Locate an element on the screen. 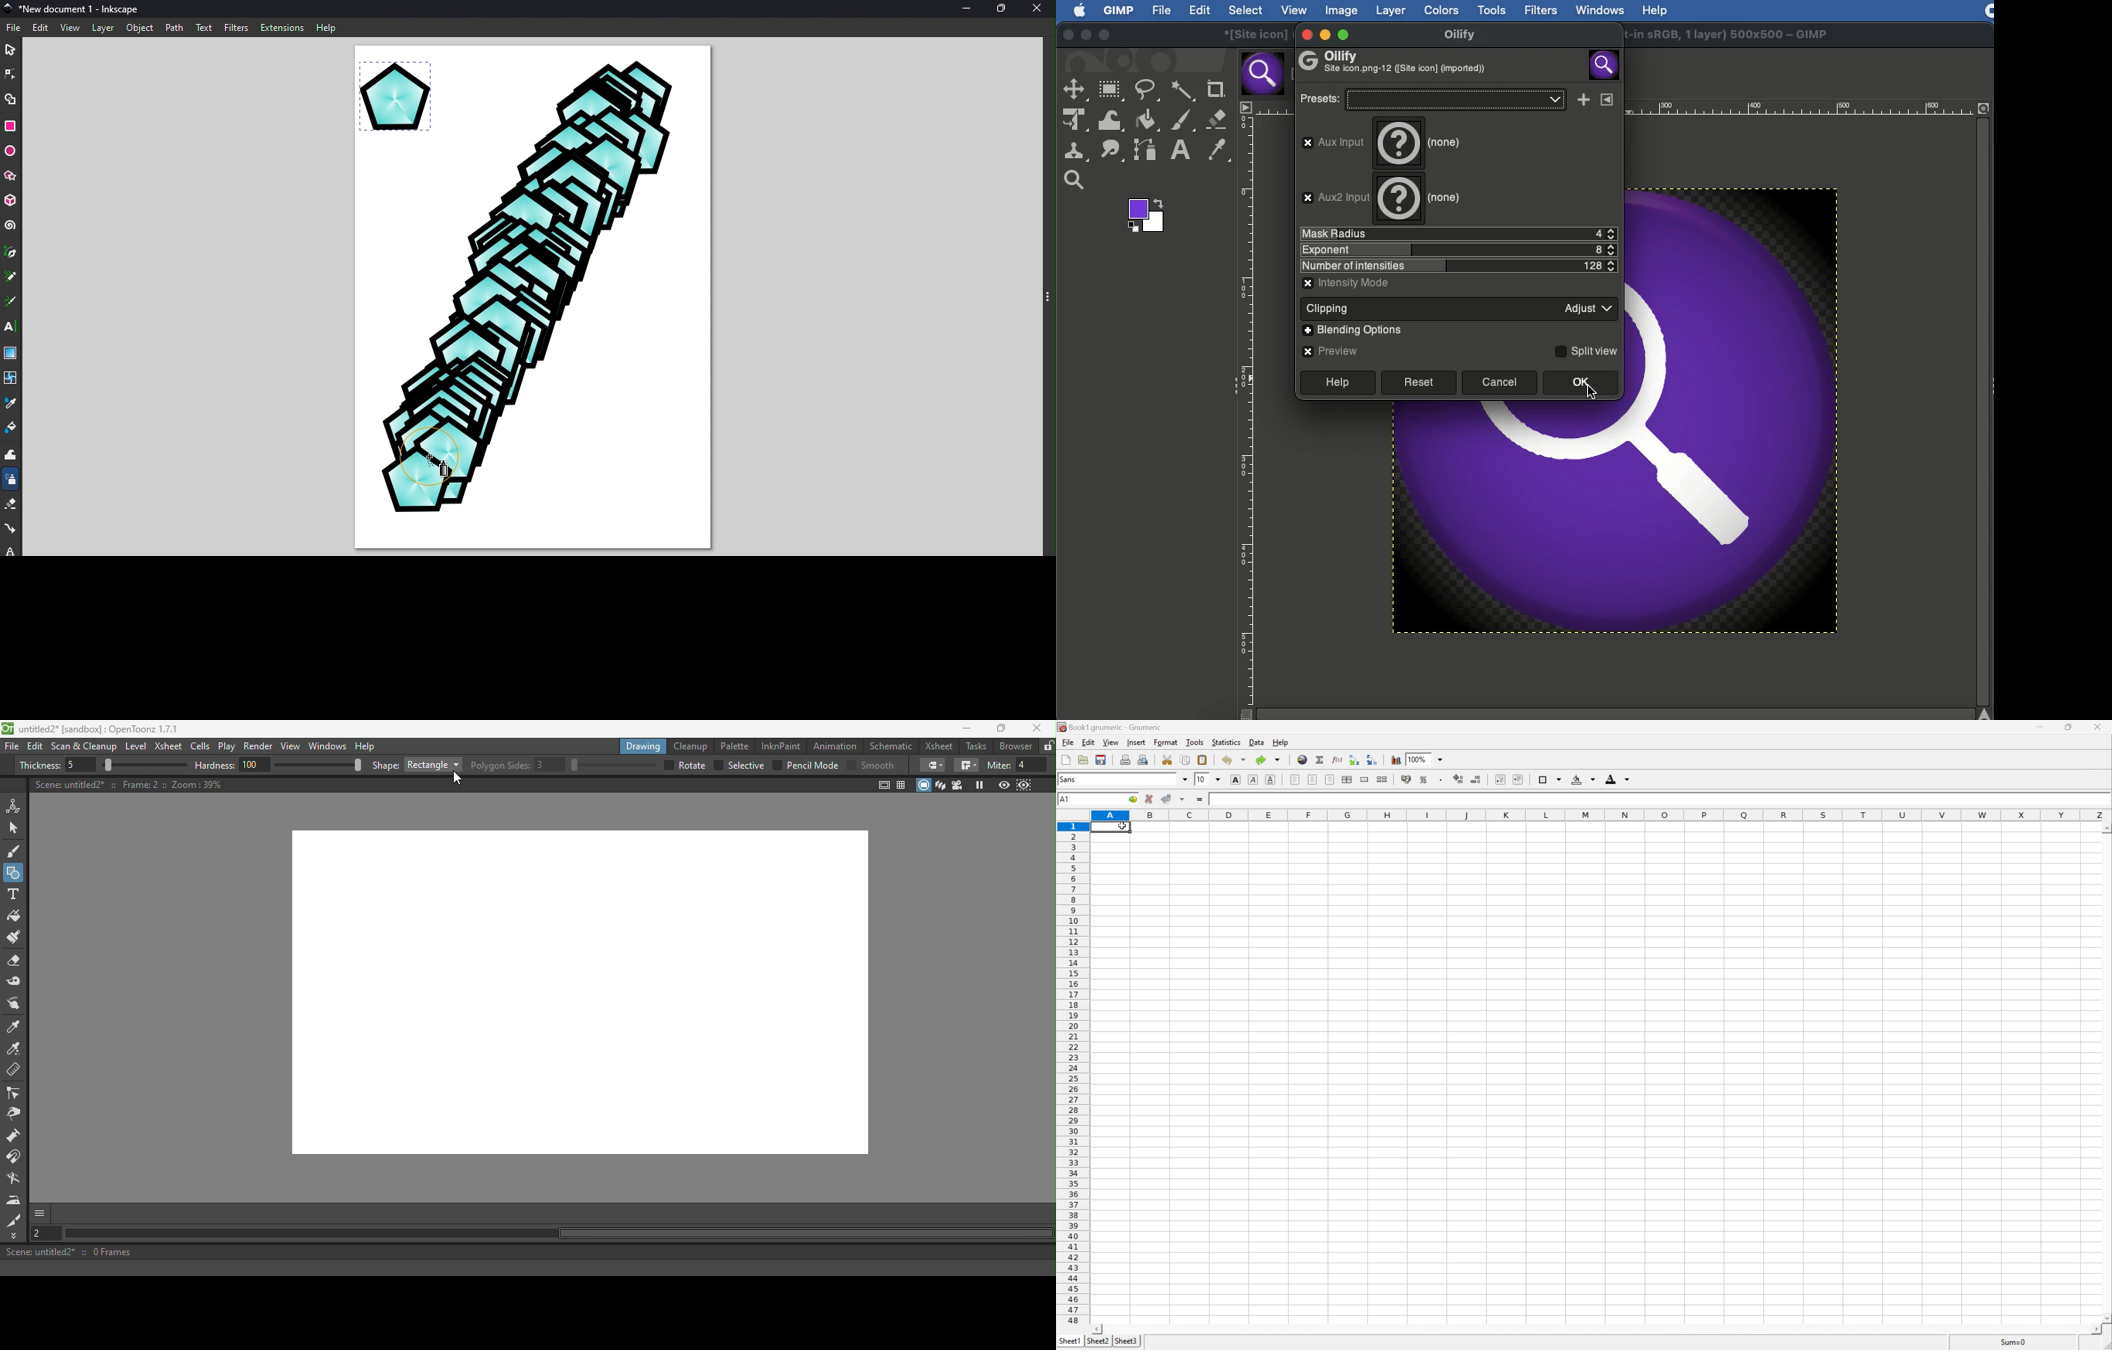 The image size is (2128, 1372). scroll left is located at coordinates (1099, 1329).